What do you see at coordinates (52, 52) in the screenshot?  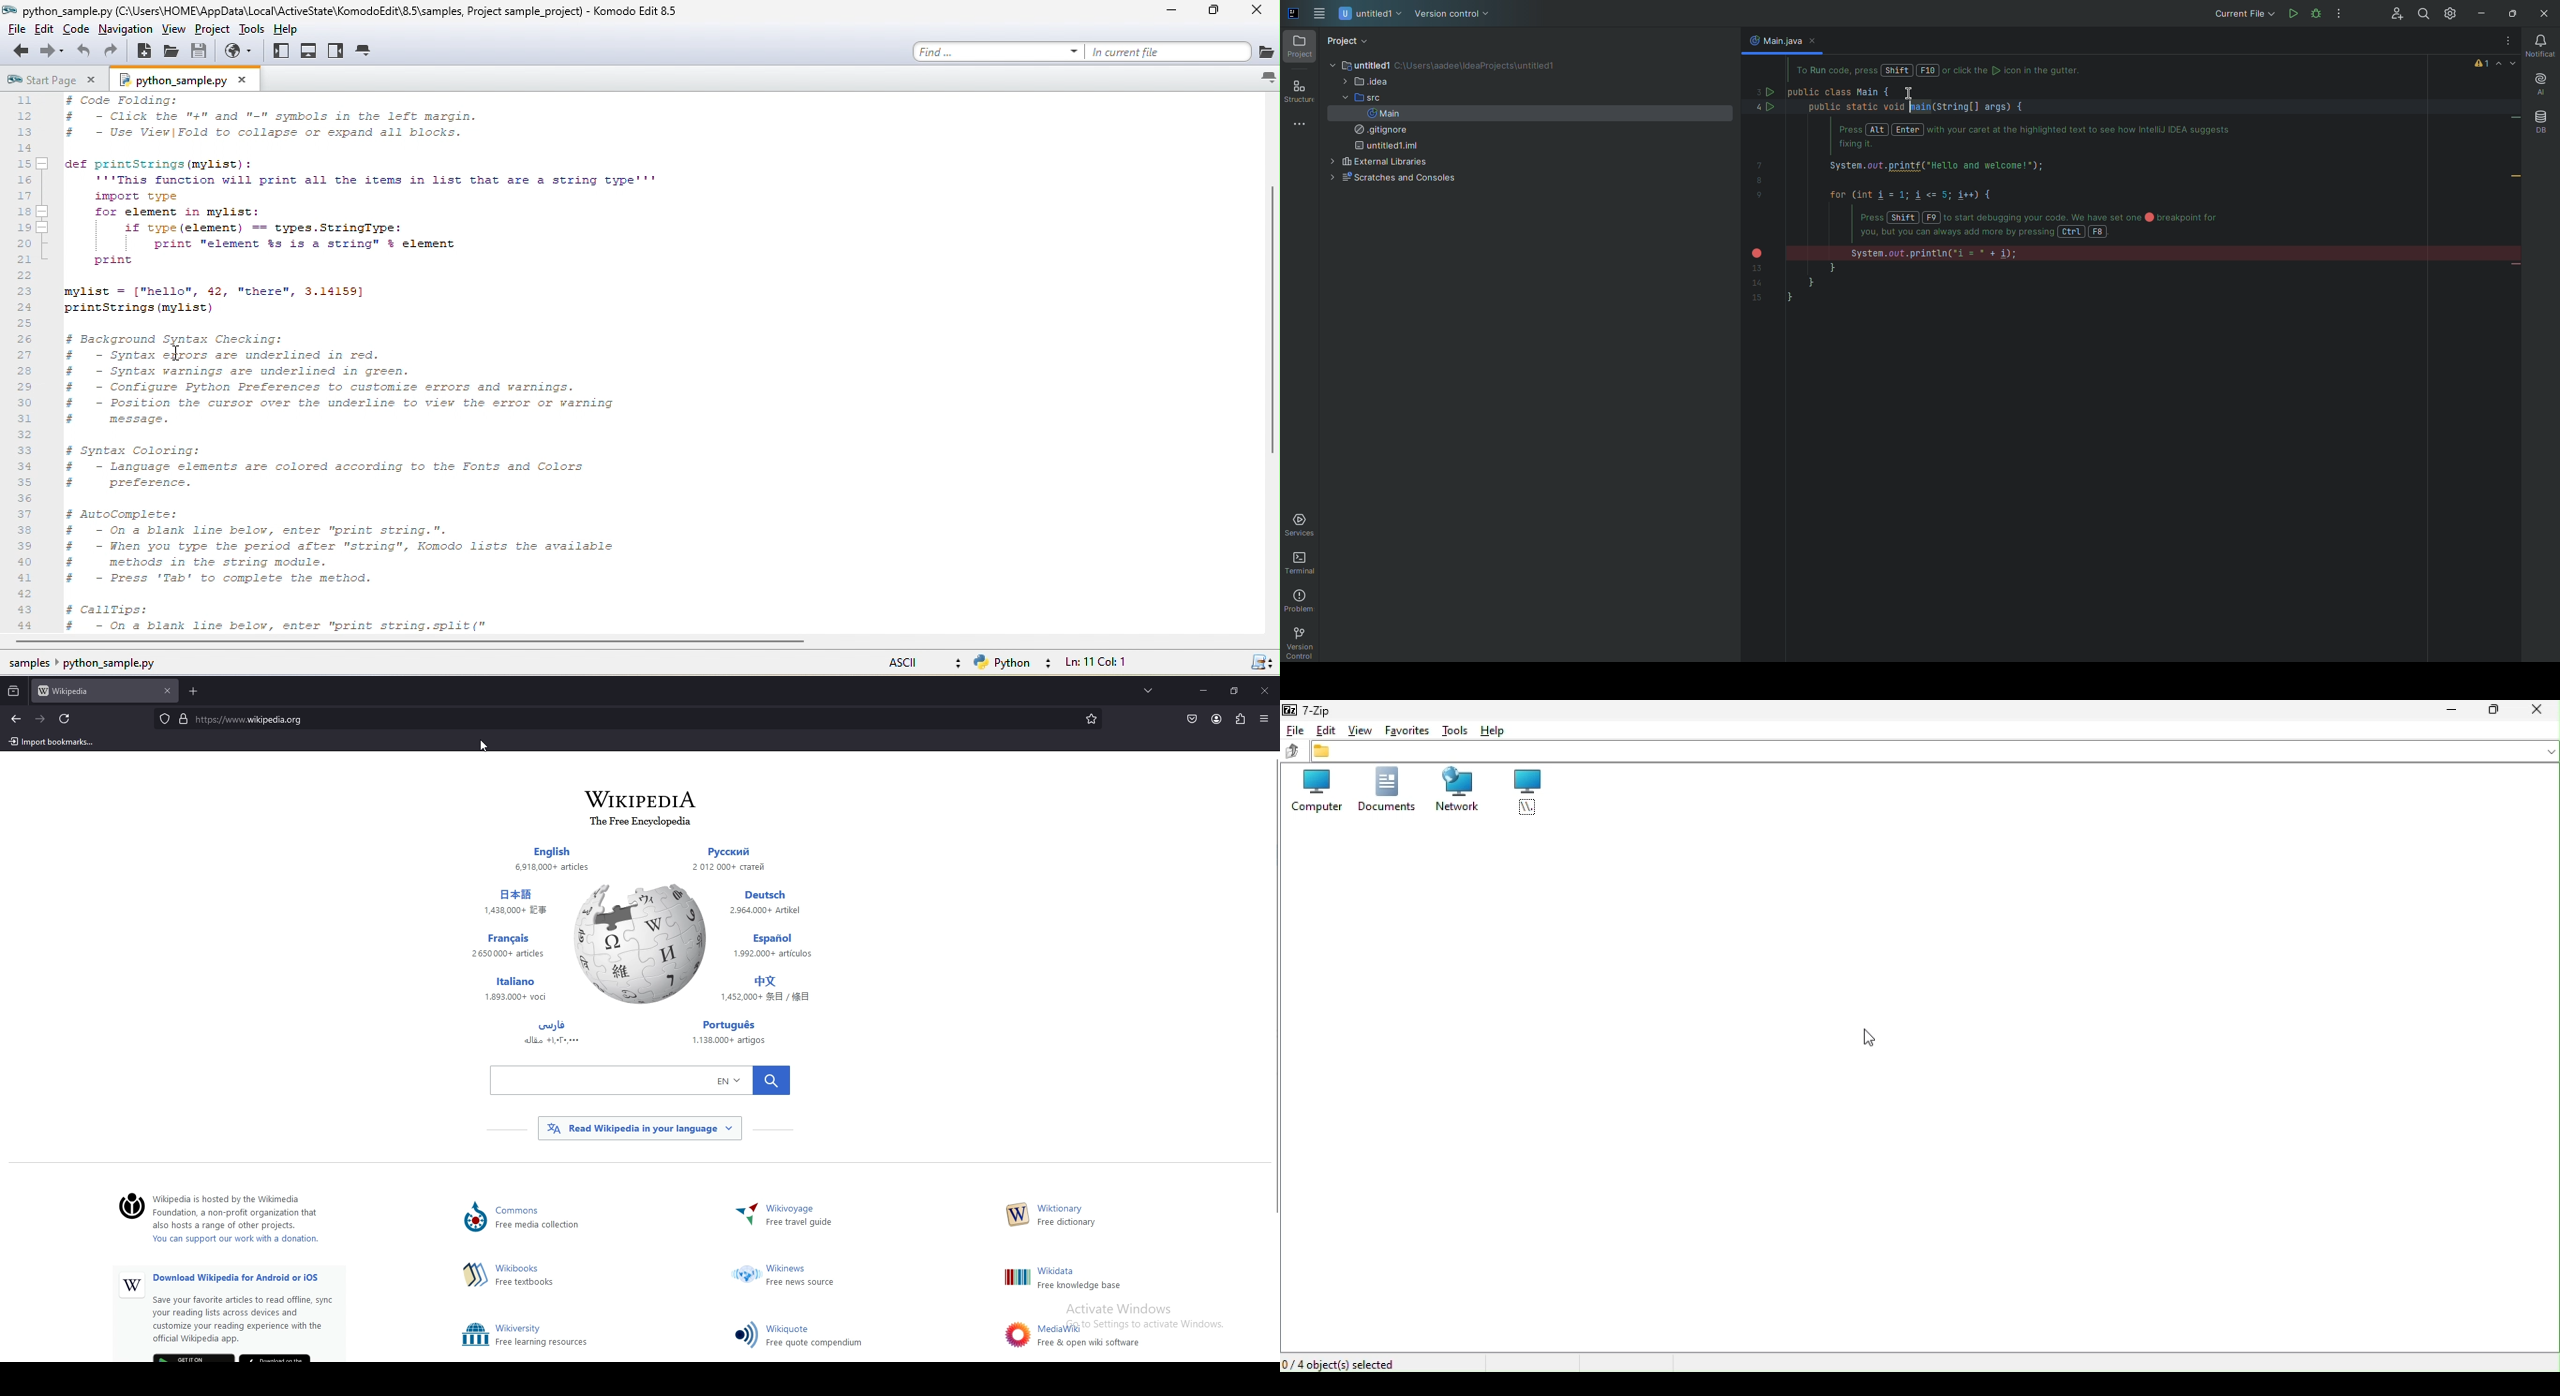 I see `forward` at bounding box center [52, 52].